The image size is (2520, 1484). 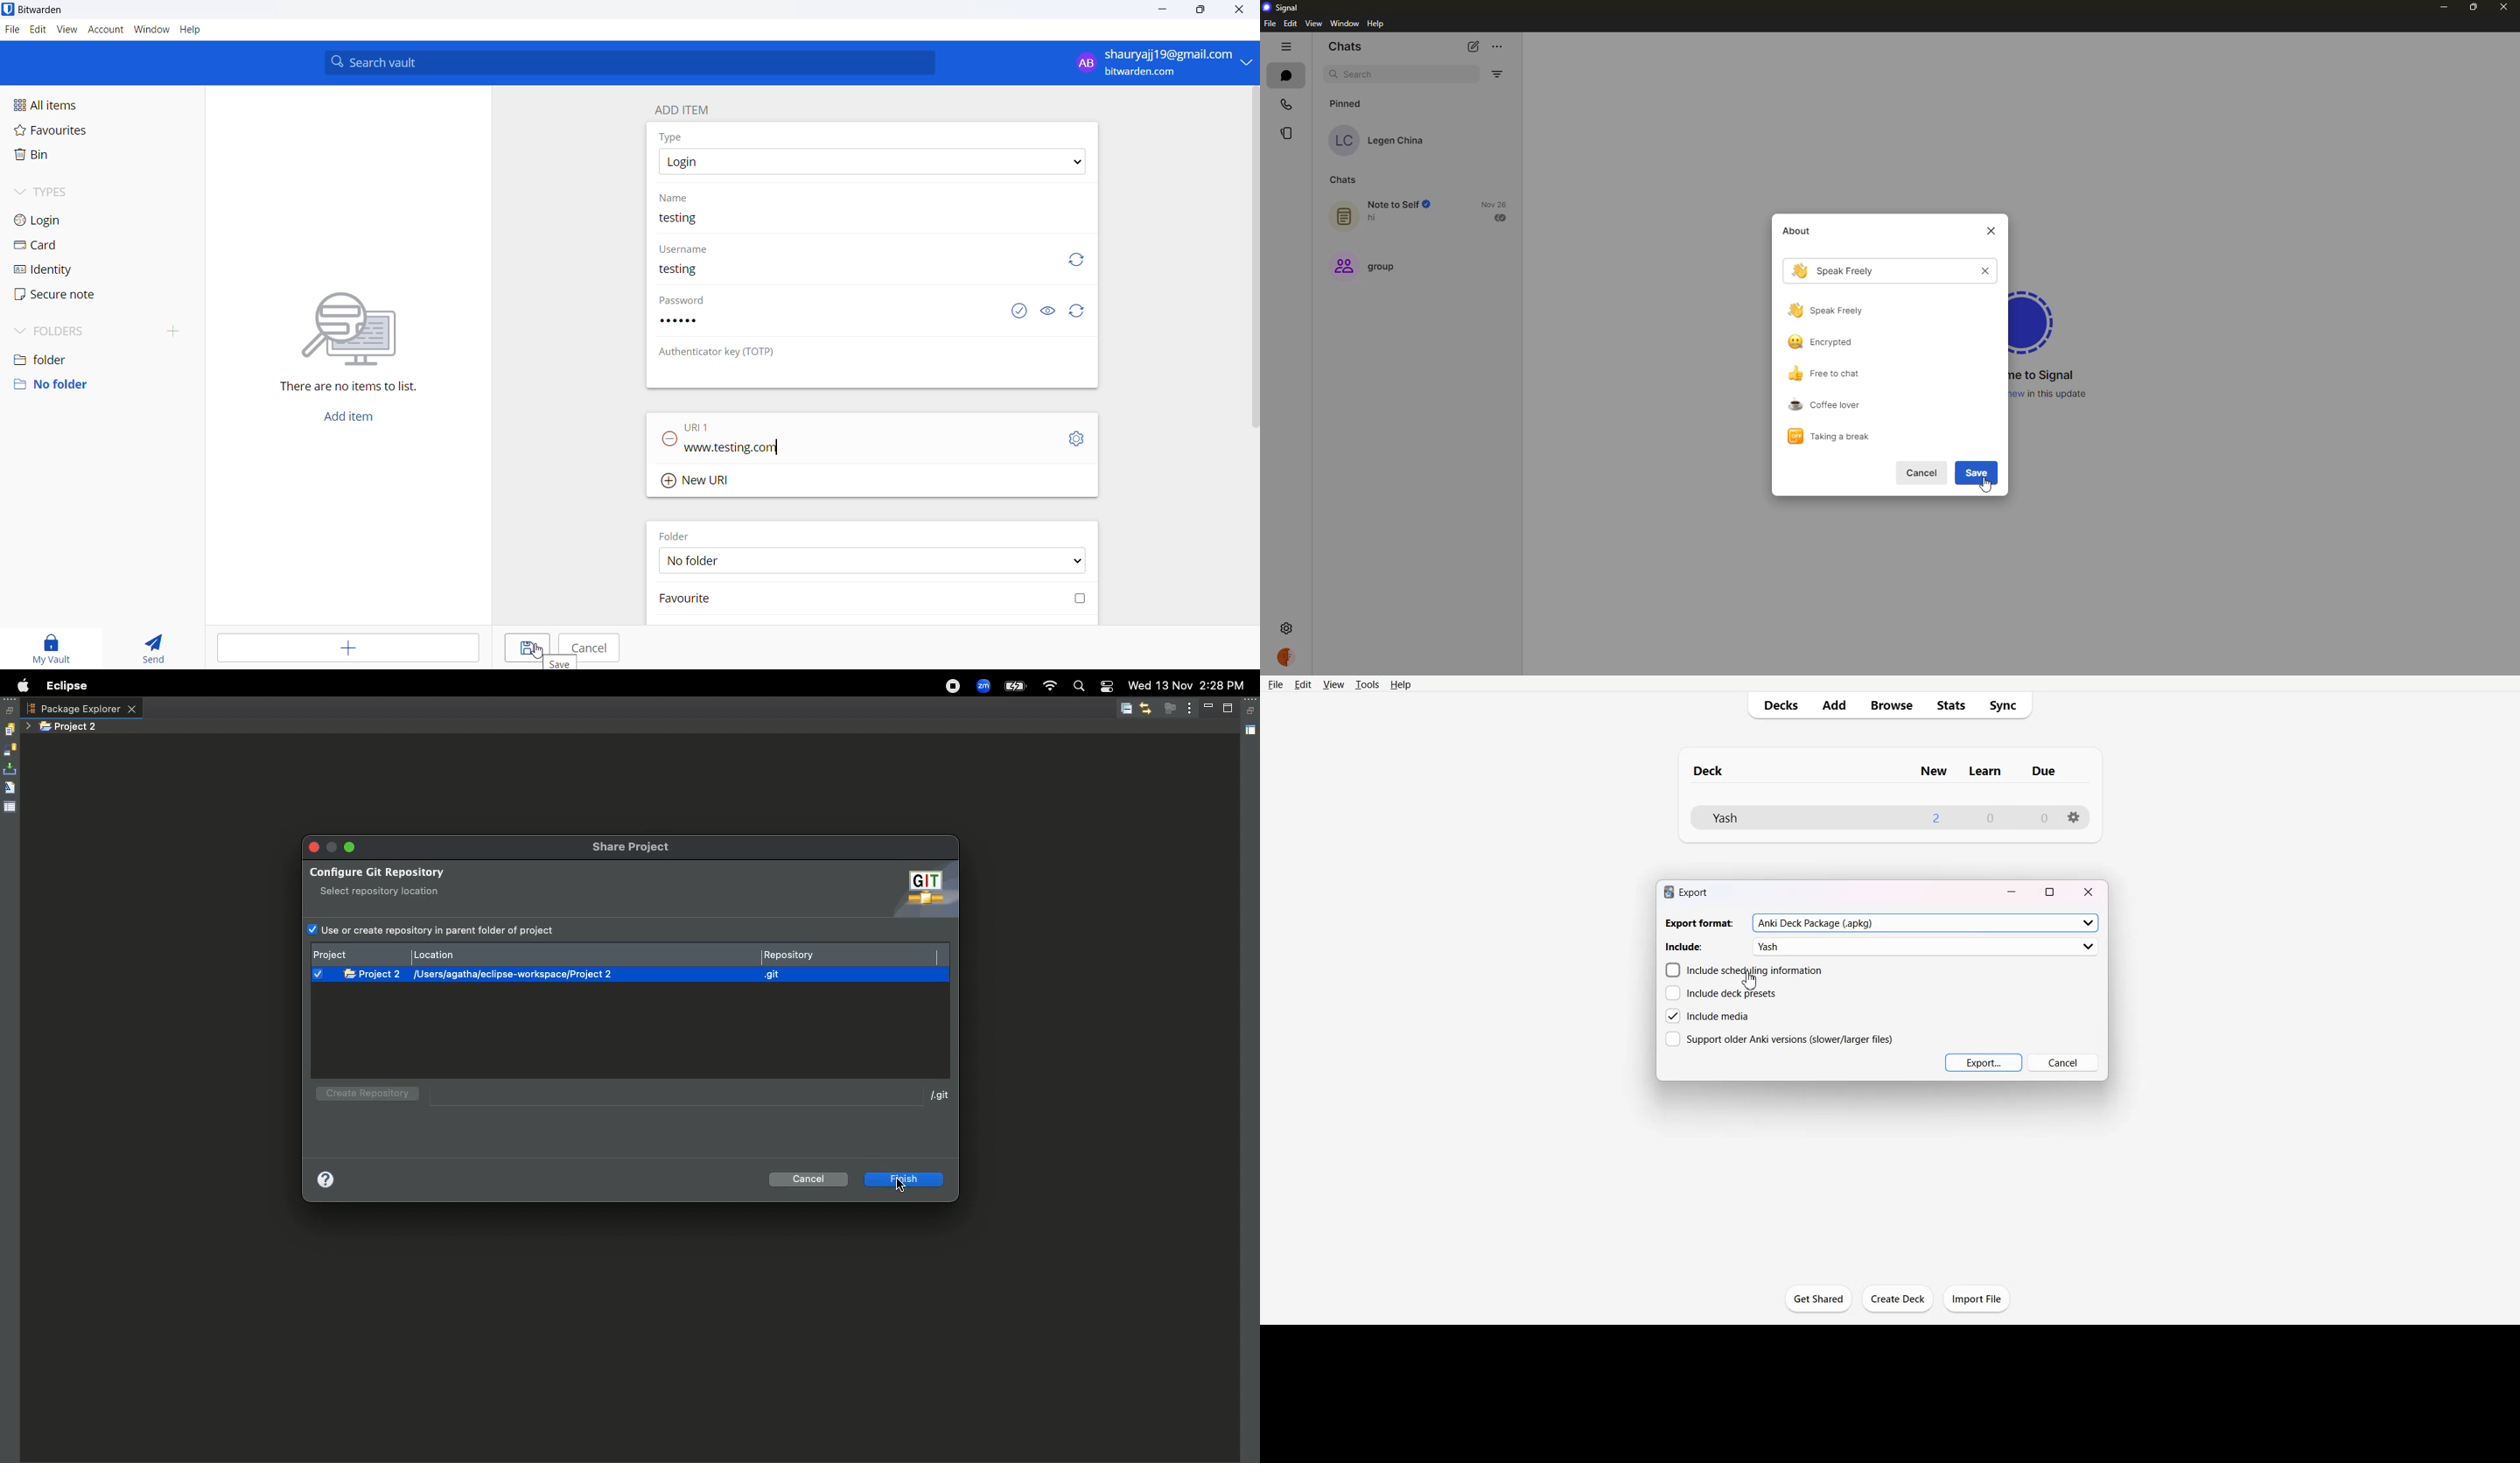 I want to click on export, so click(x=1685, y=891).